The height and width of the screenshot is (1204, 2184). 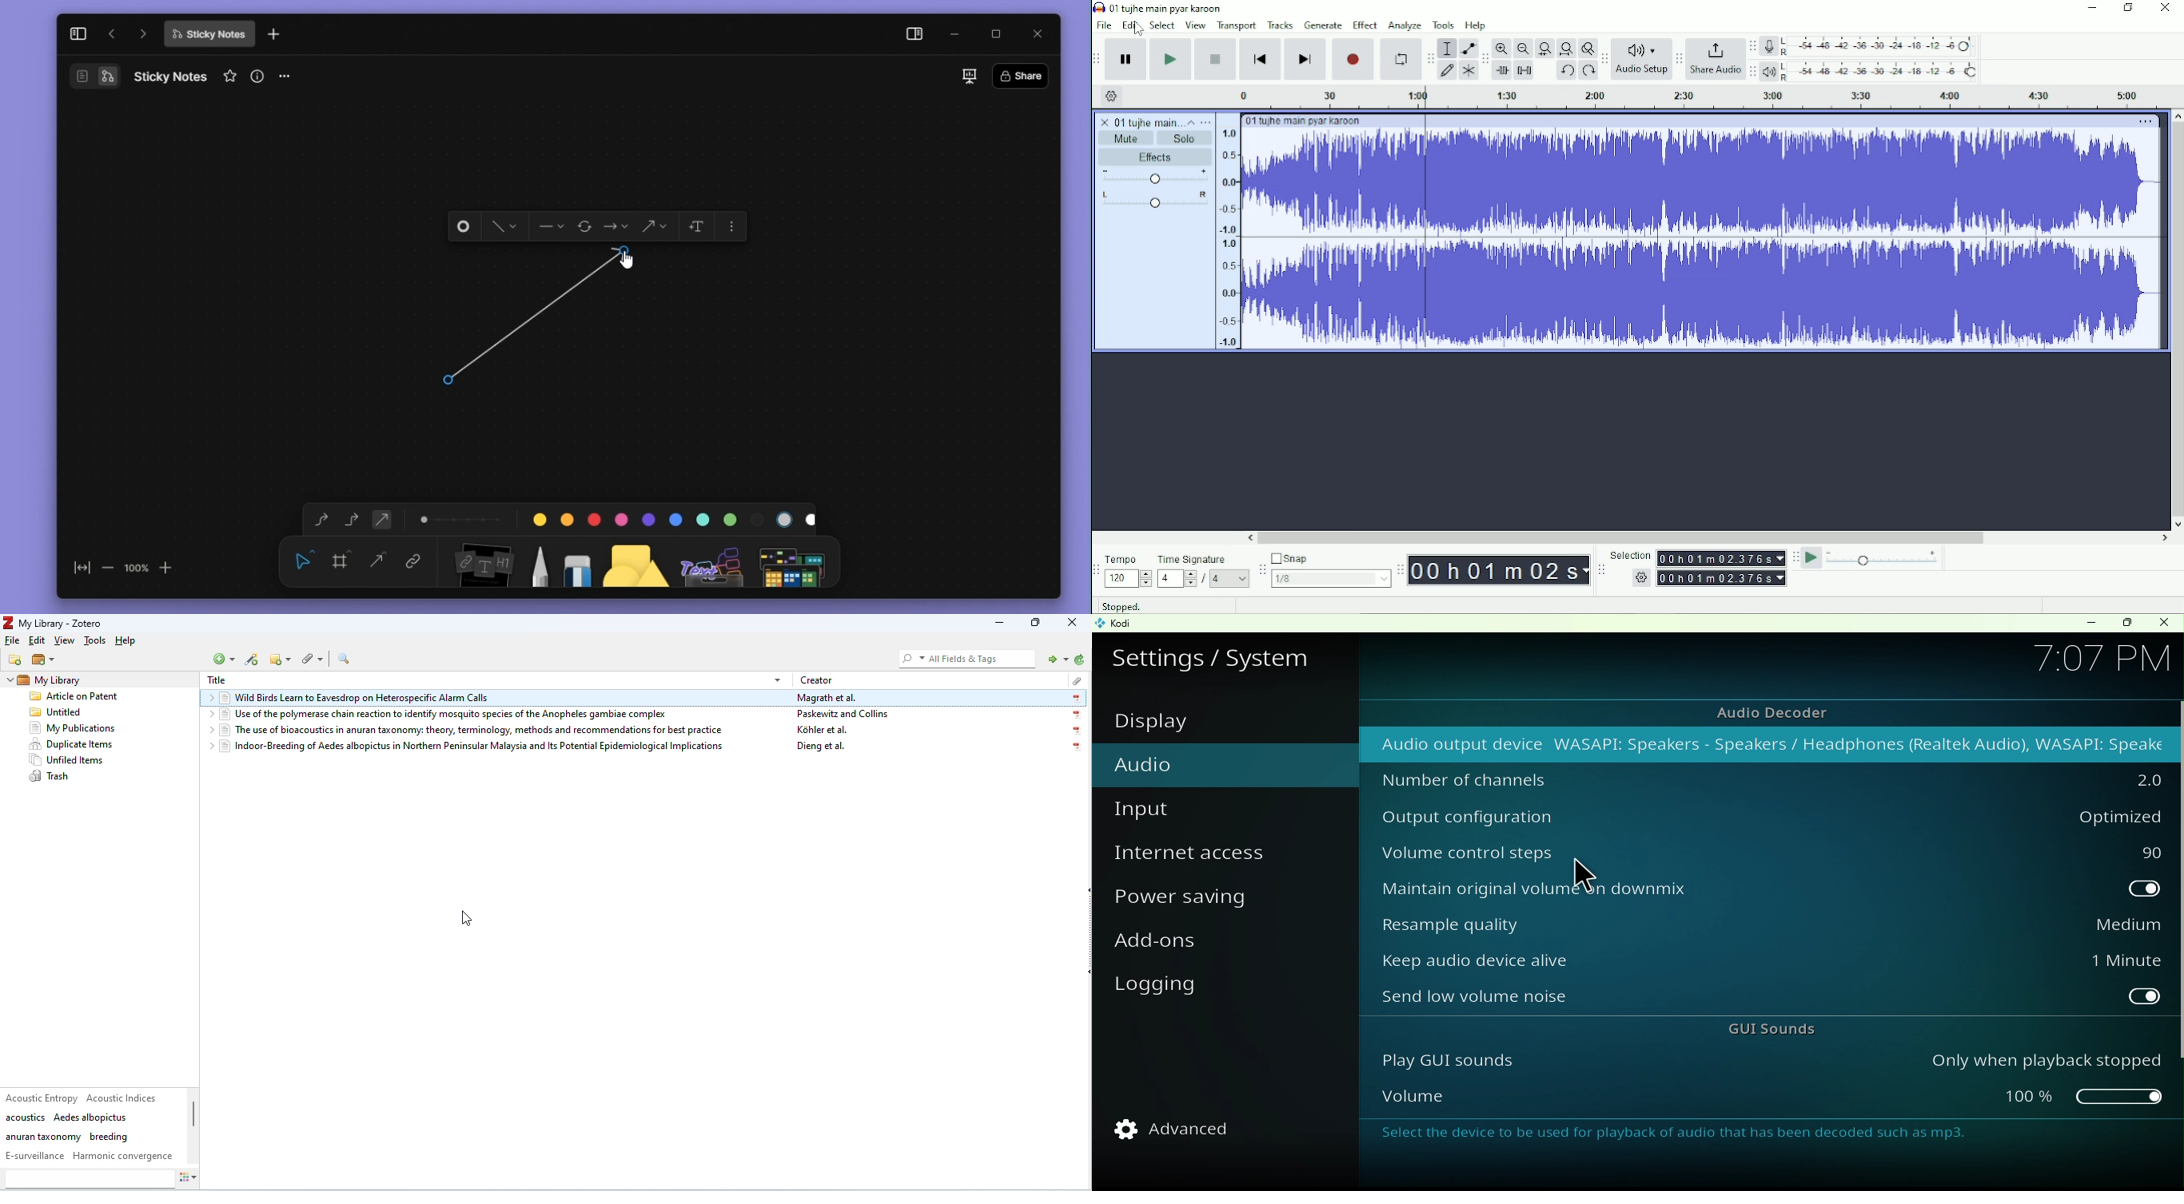 What do you see at coordinates (1565, 48) in the screenshot?
I see `Fit project to width` at bounding box center [1565, 48].